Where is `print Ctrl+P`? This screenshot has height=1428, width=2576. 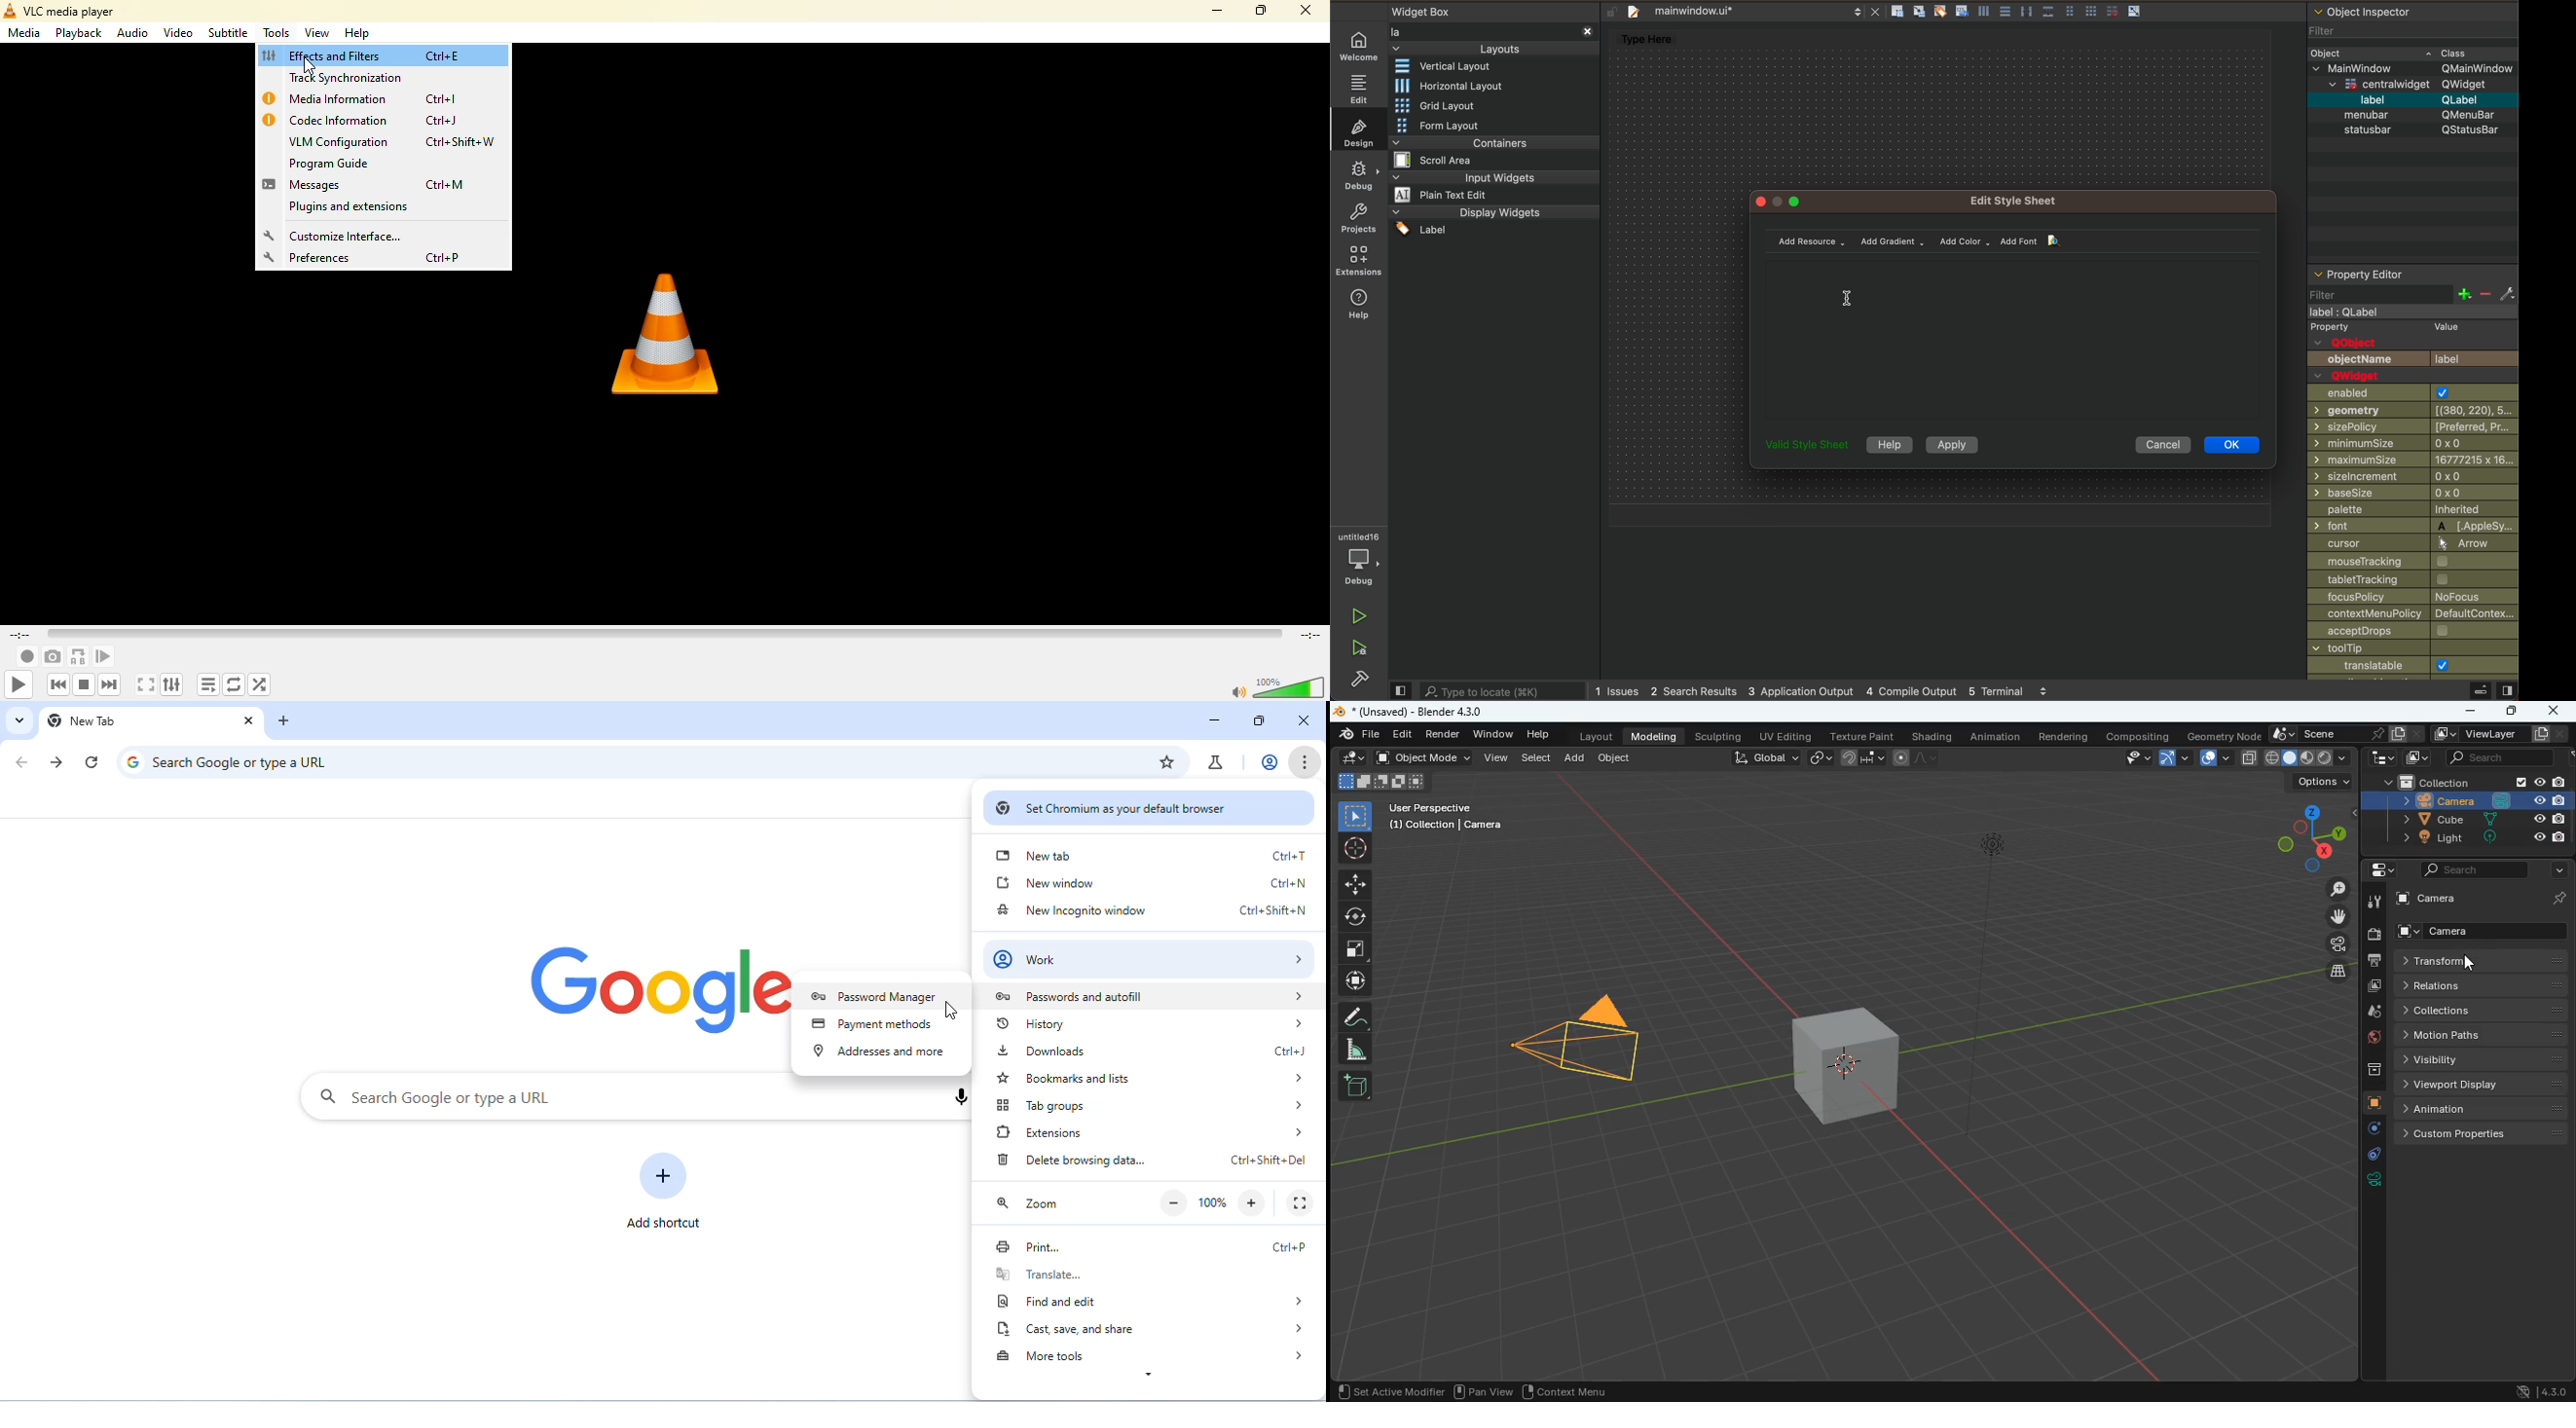 print Ctrl+P is located at coordinates (1147, 1244).